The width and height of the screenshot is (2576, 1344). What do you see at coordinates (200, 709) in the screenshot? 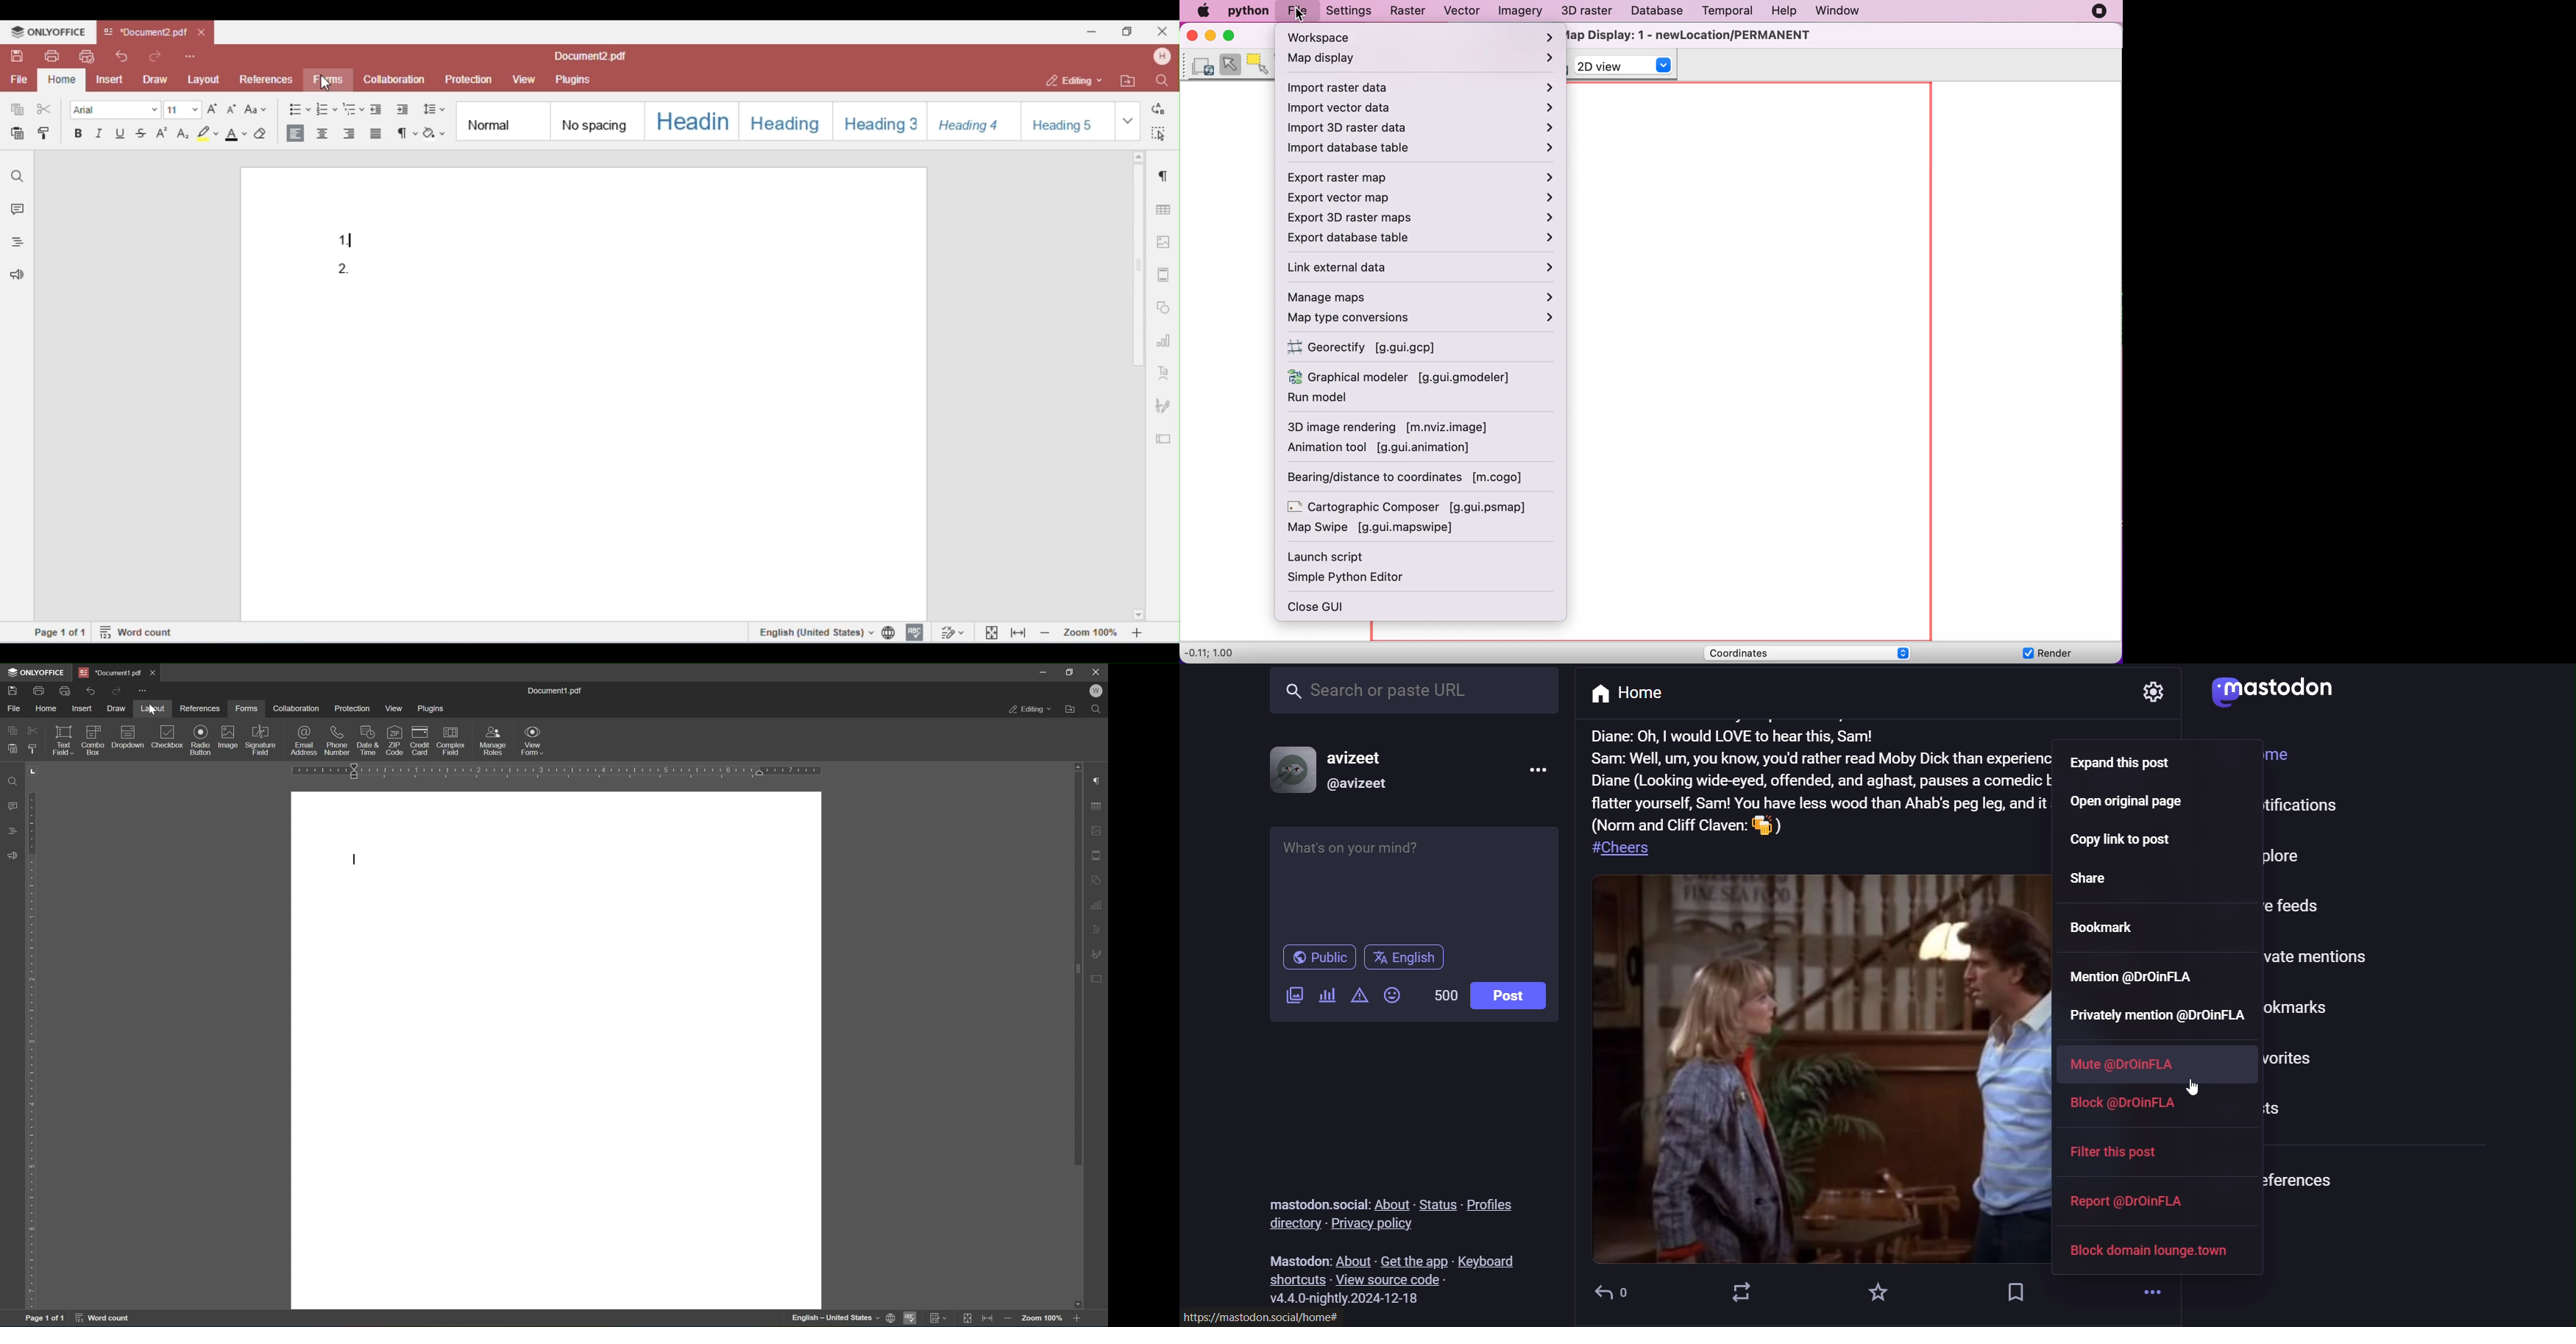
I see `references` at bounding box center [200, 709].